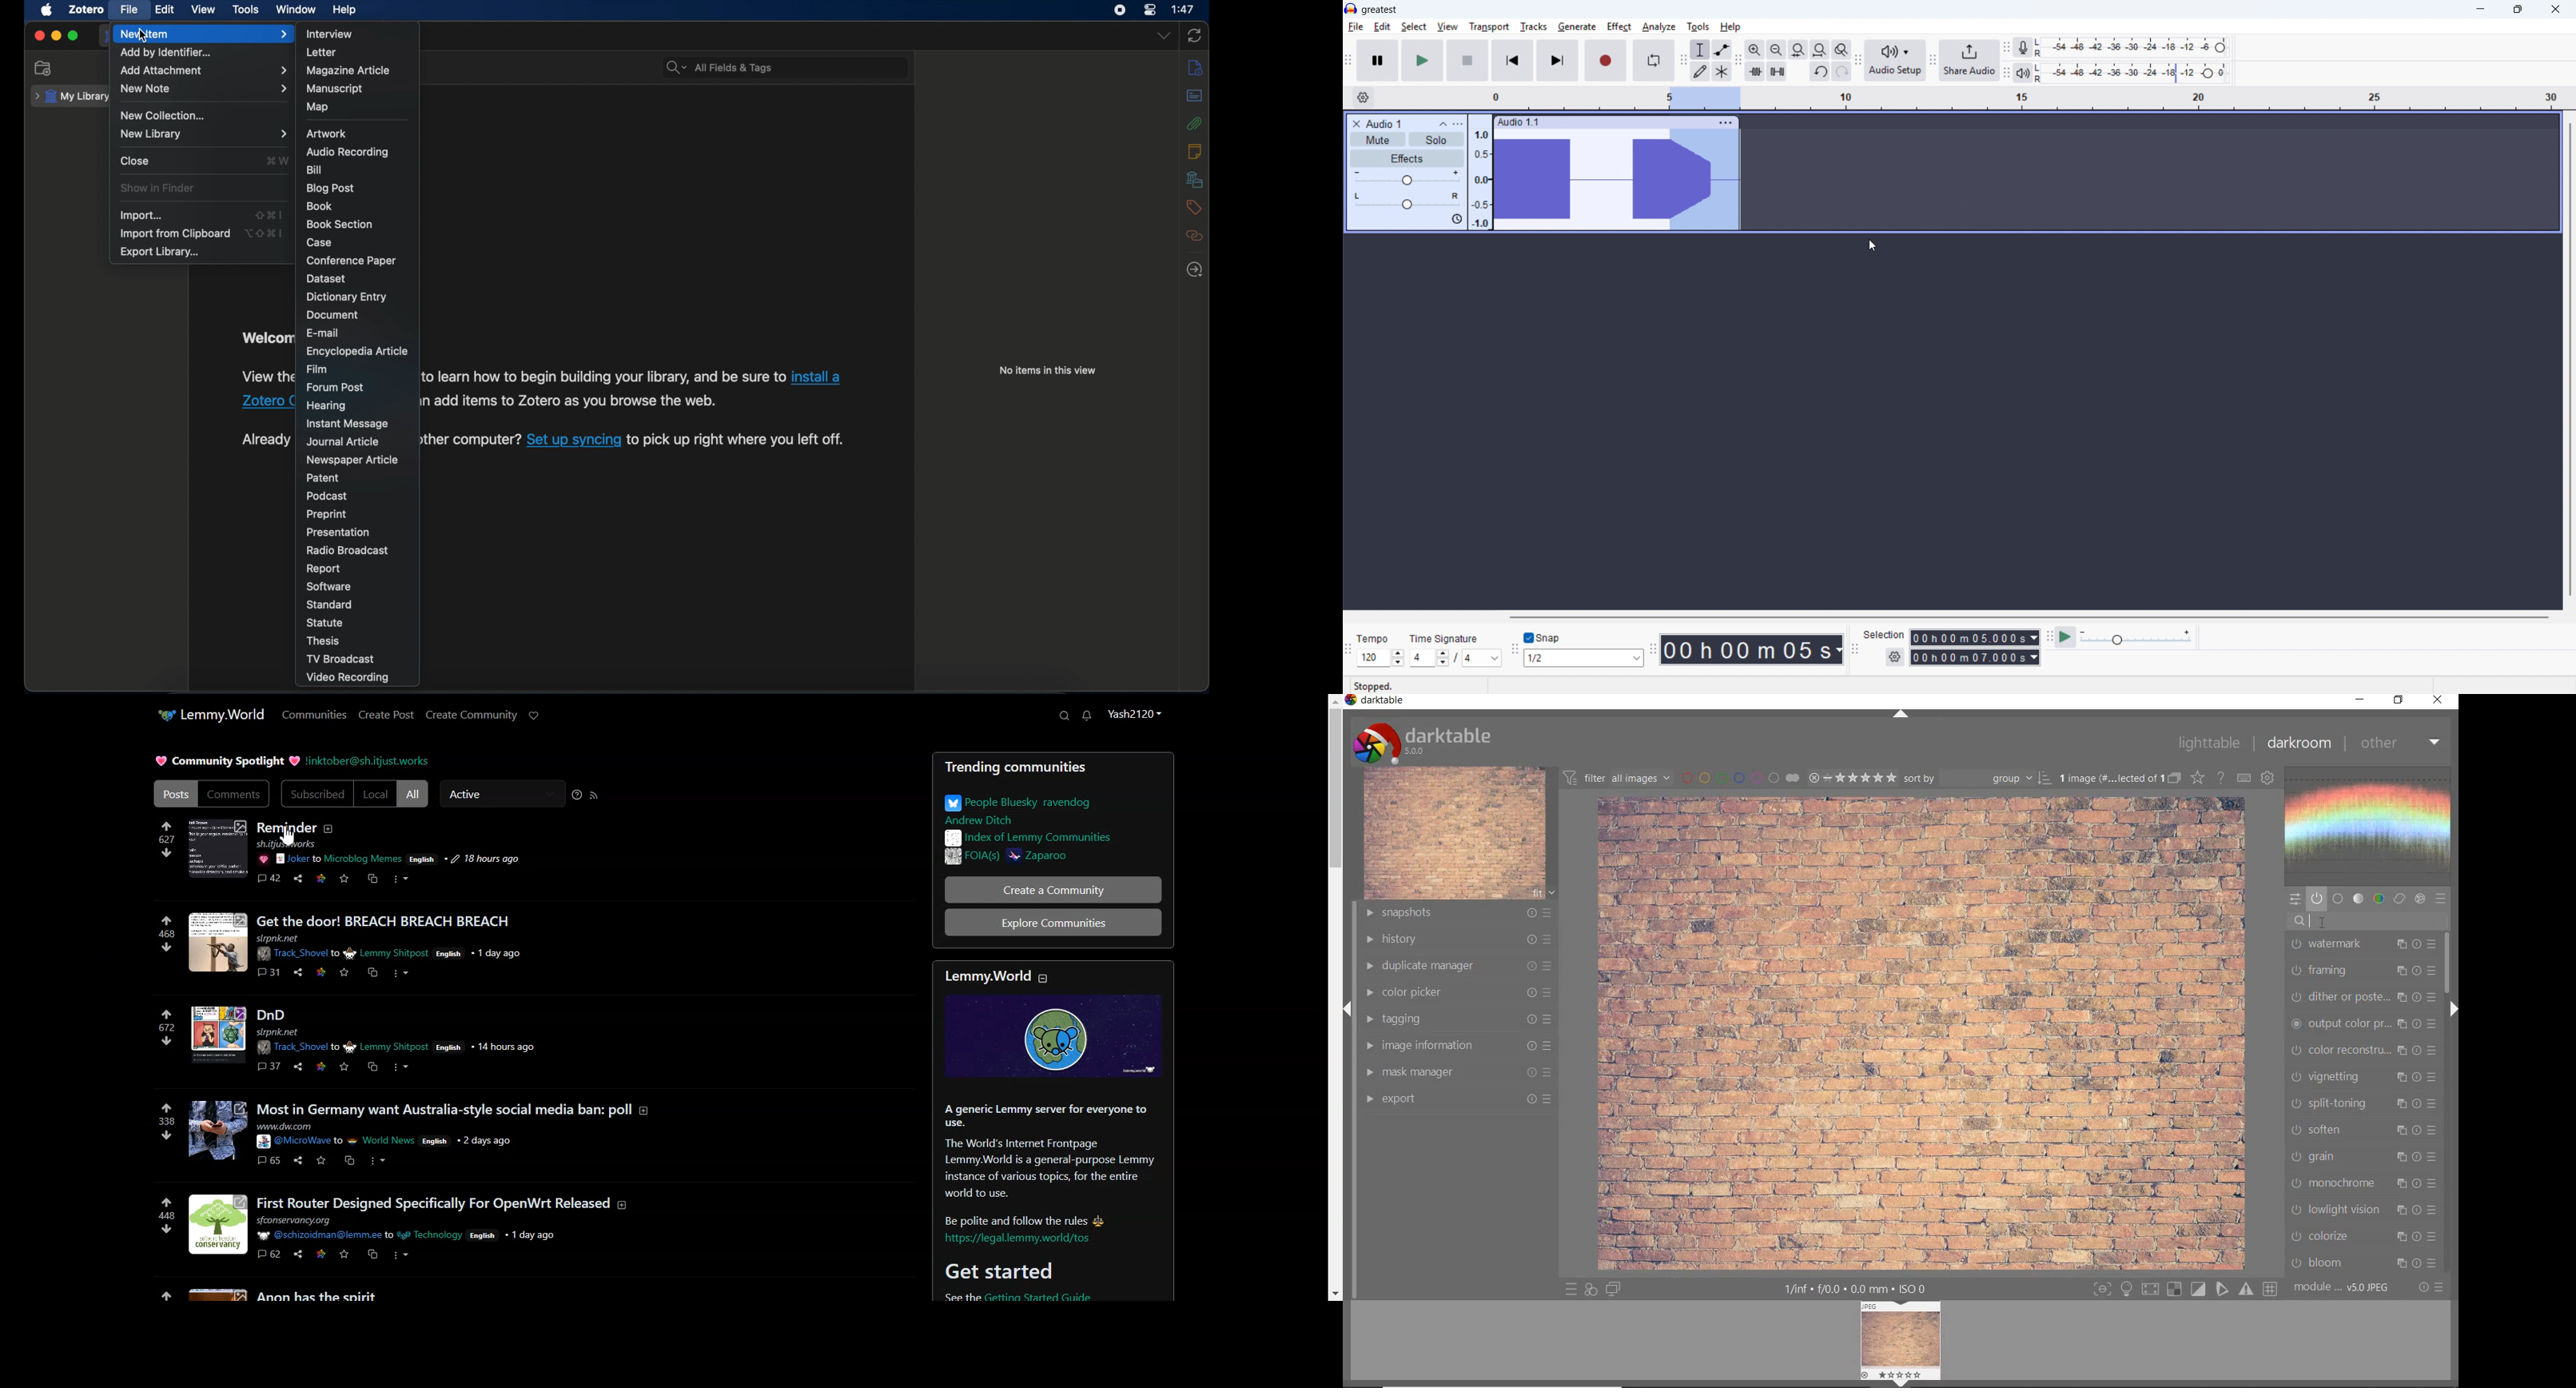 The width and height of the screenshot is (2576, 1400). I want to click on snapshots, so click(1459, 913).